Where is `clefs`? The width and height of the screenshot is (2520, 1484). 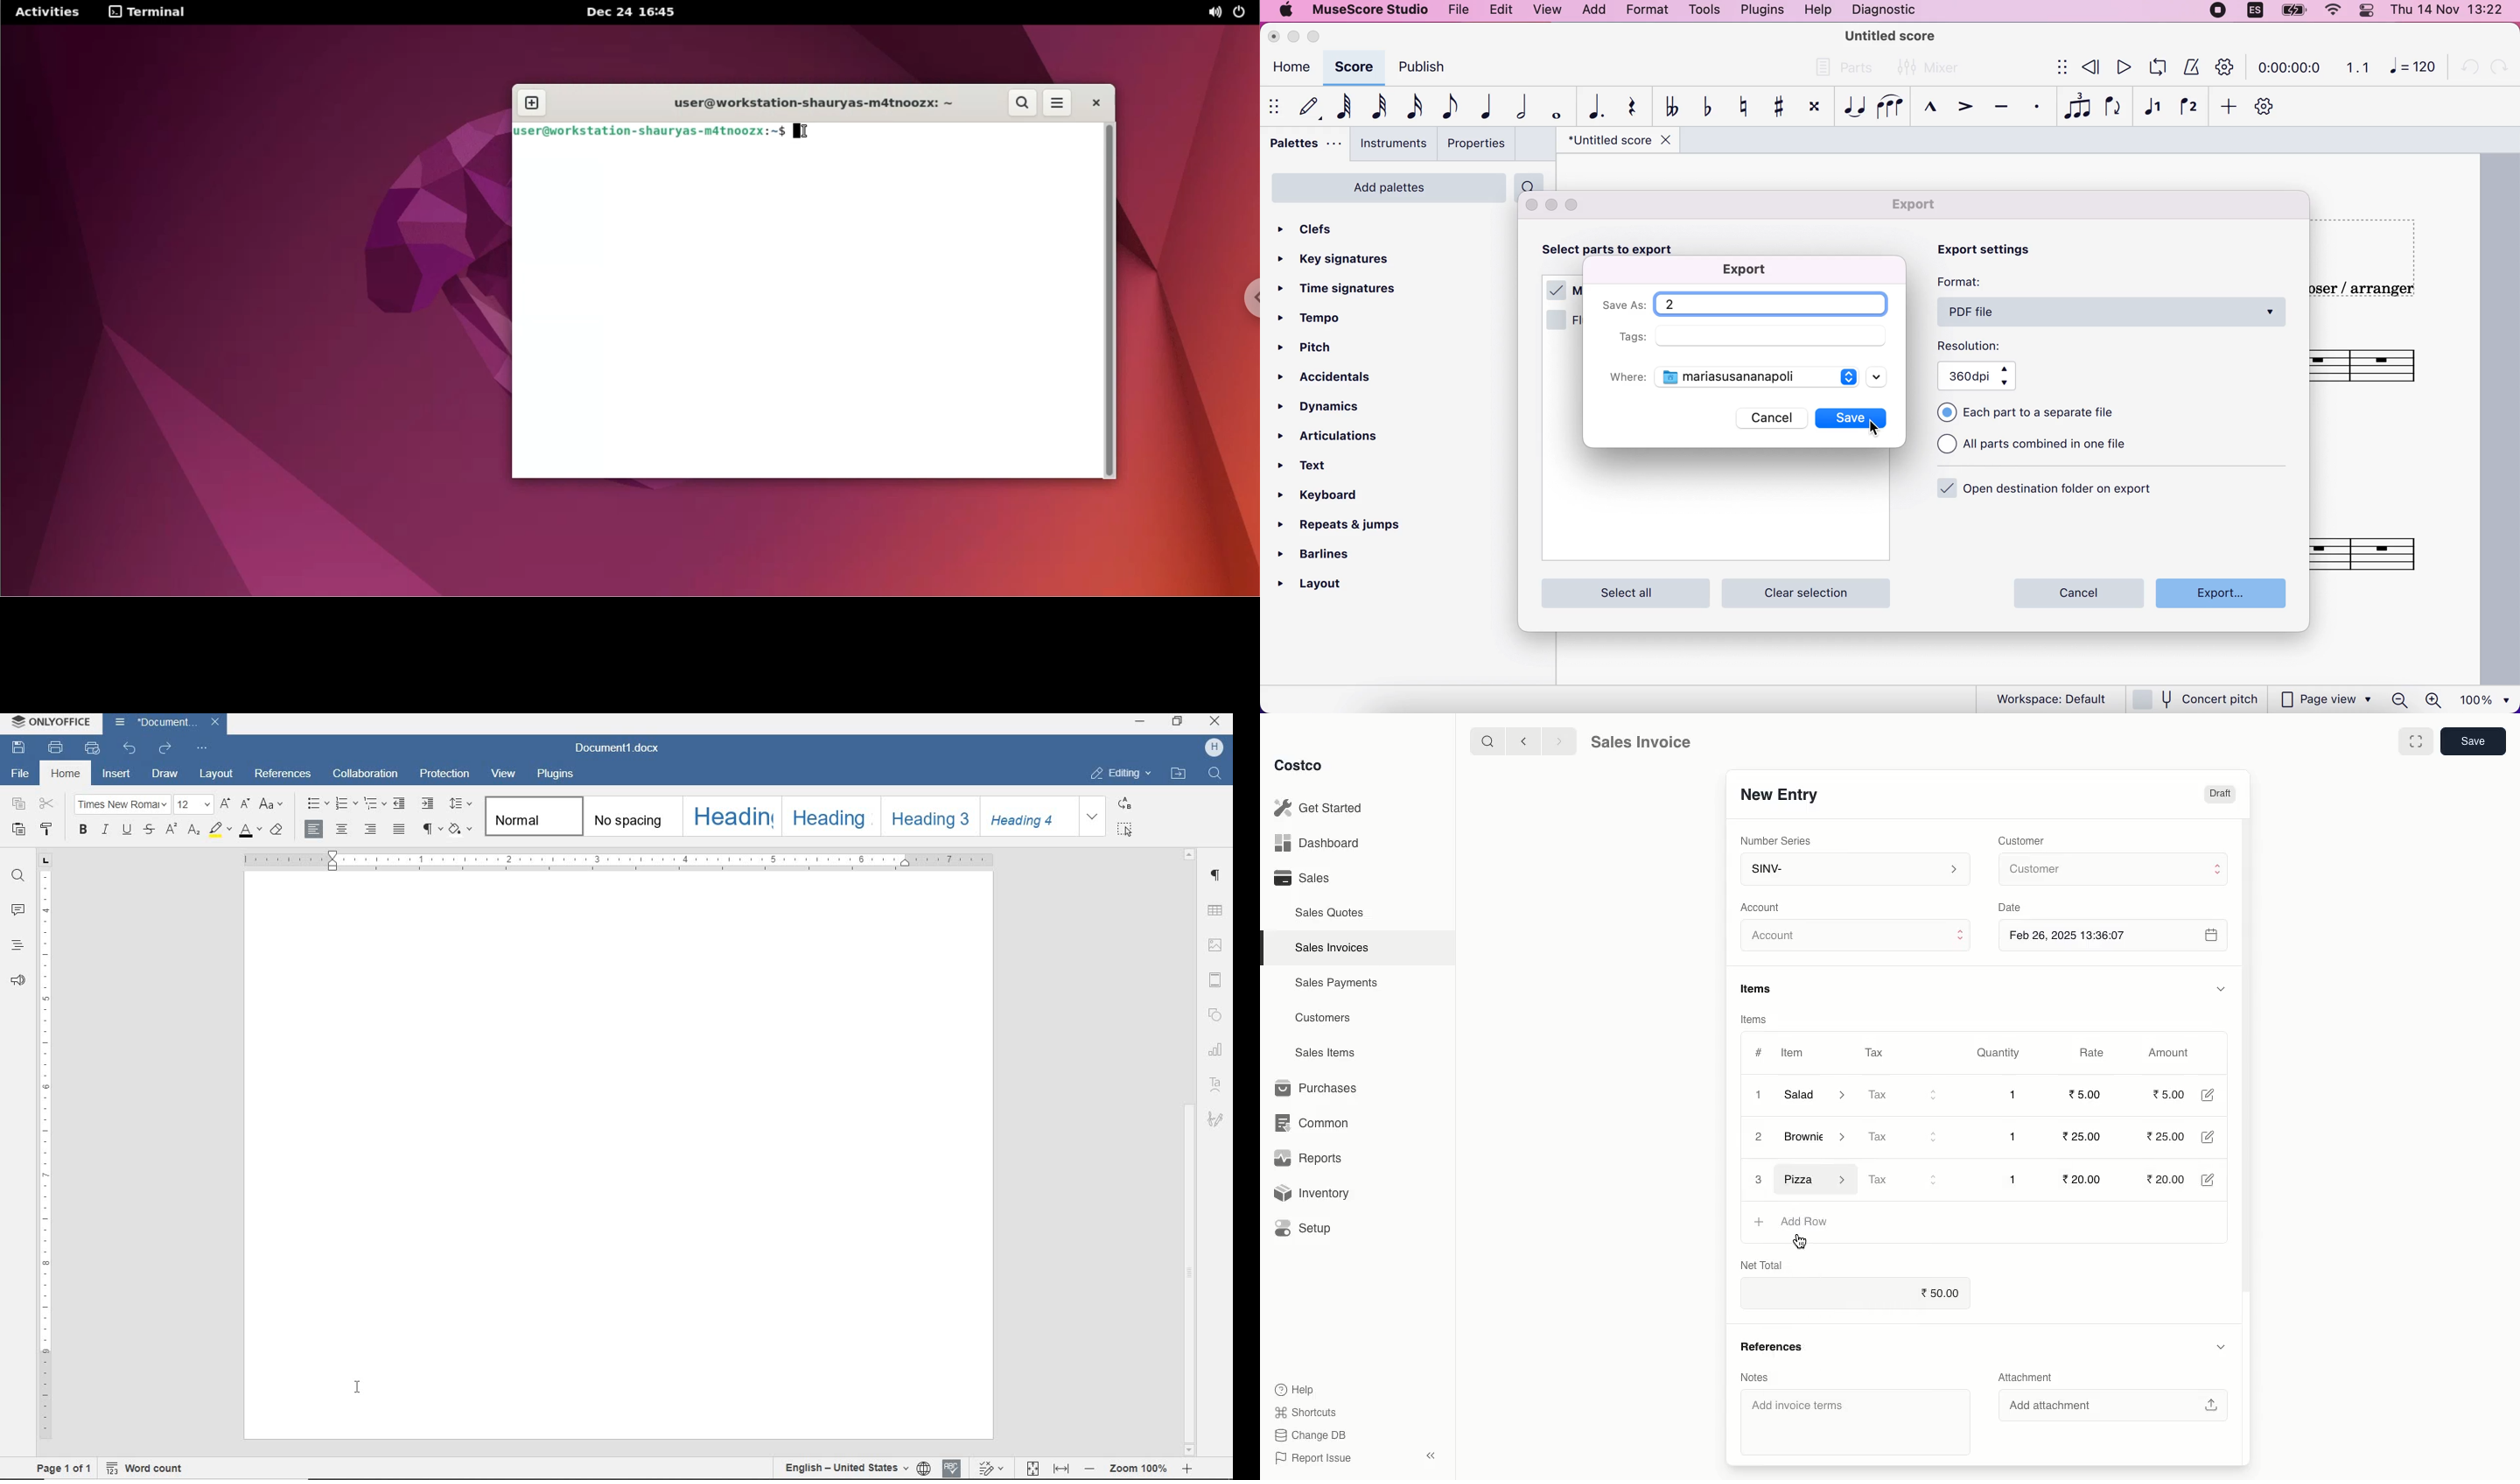
clefs is located at coordinates (1322, 229).